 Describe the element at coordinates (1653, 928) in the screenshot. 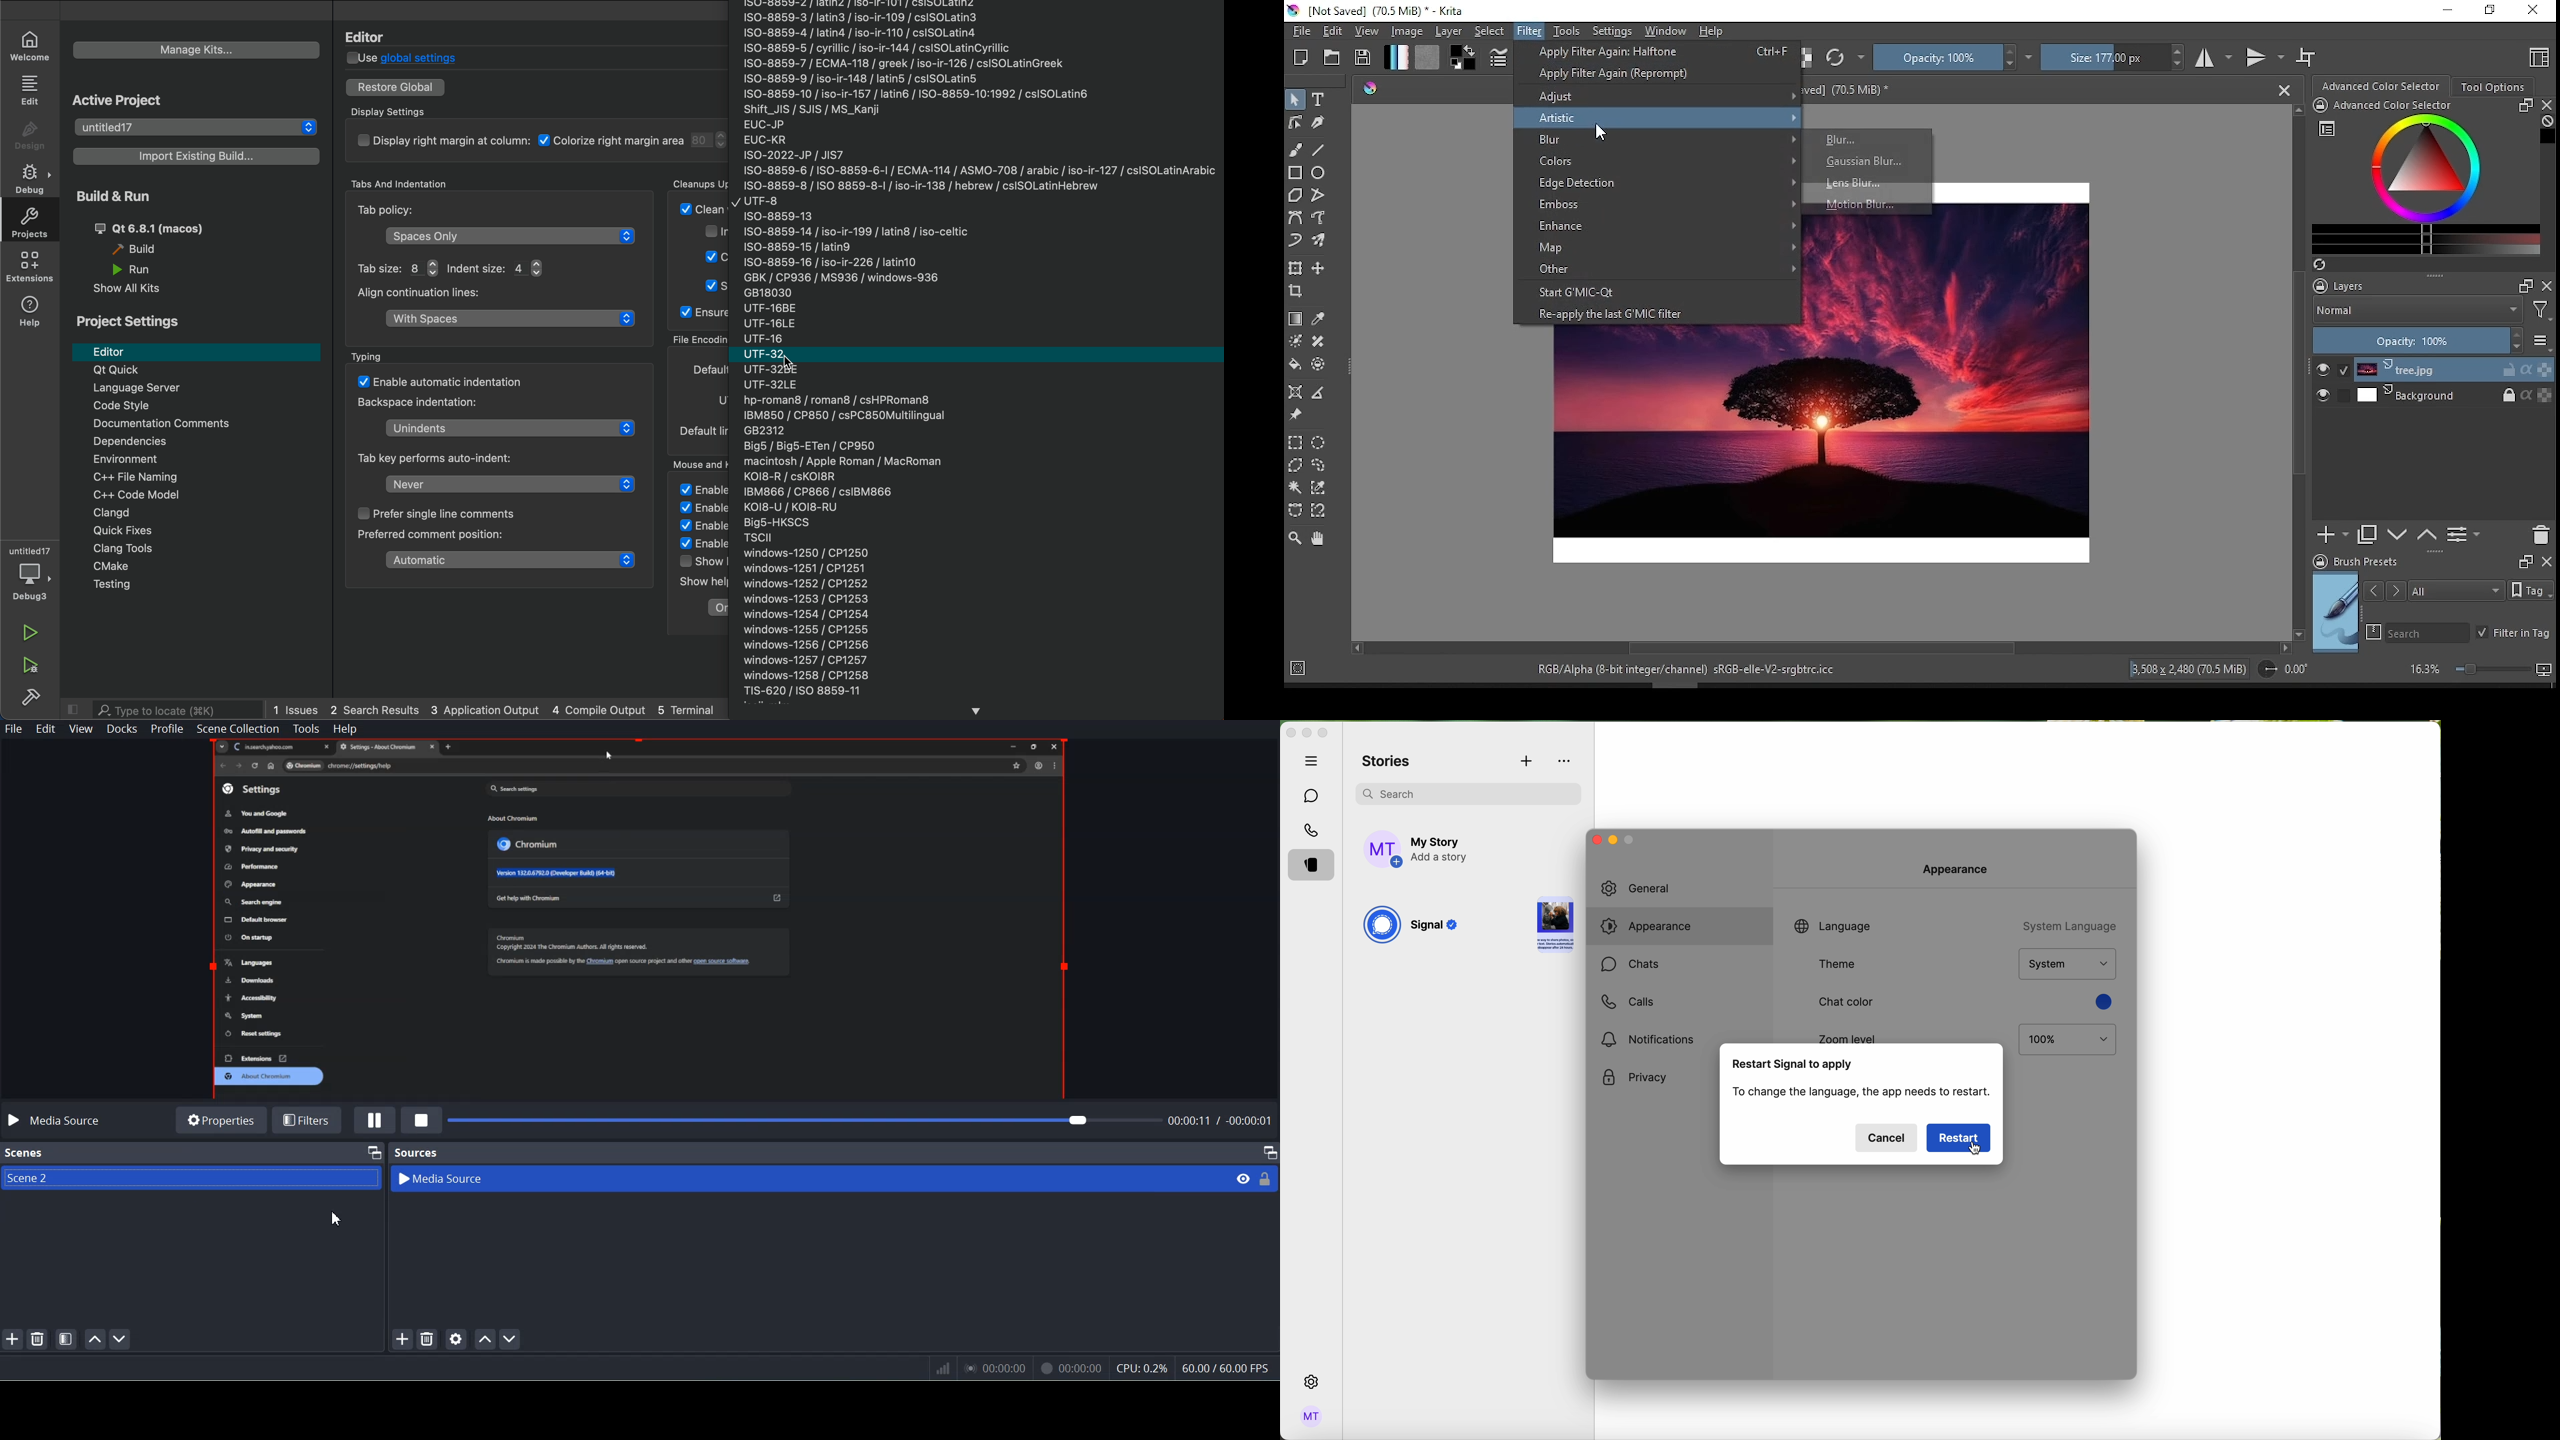

I see `click on appearance` at that location.